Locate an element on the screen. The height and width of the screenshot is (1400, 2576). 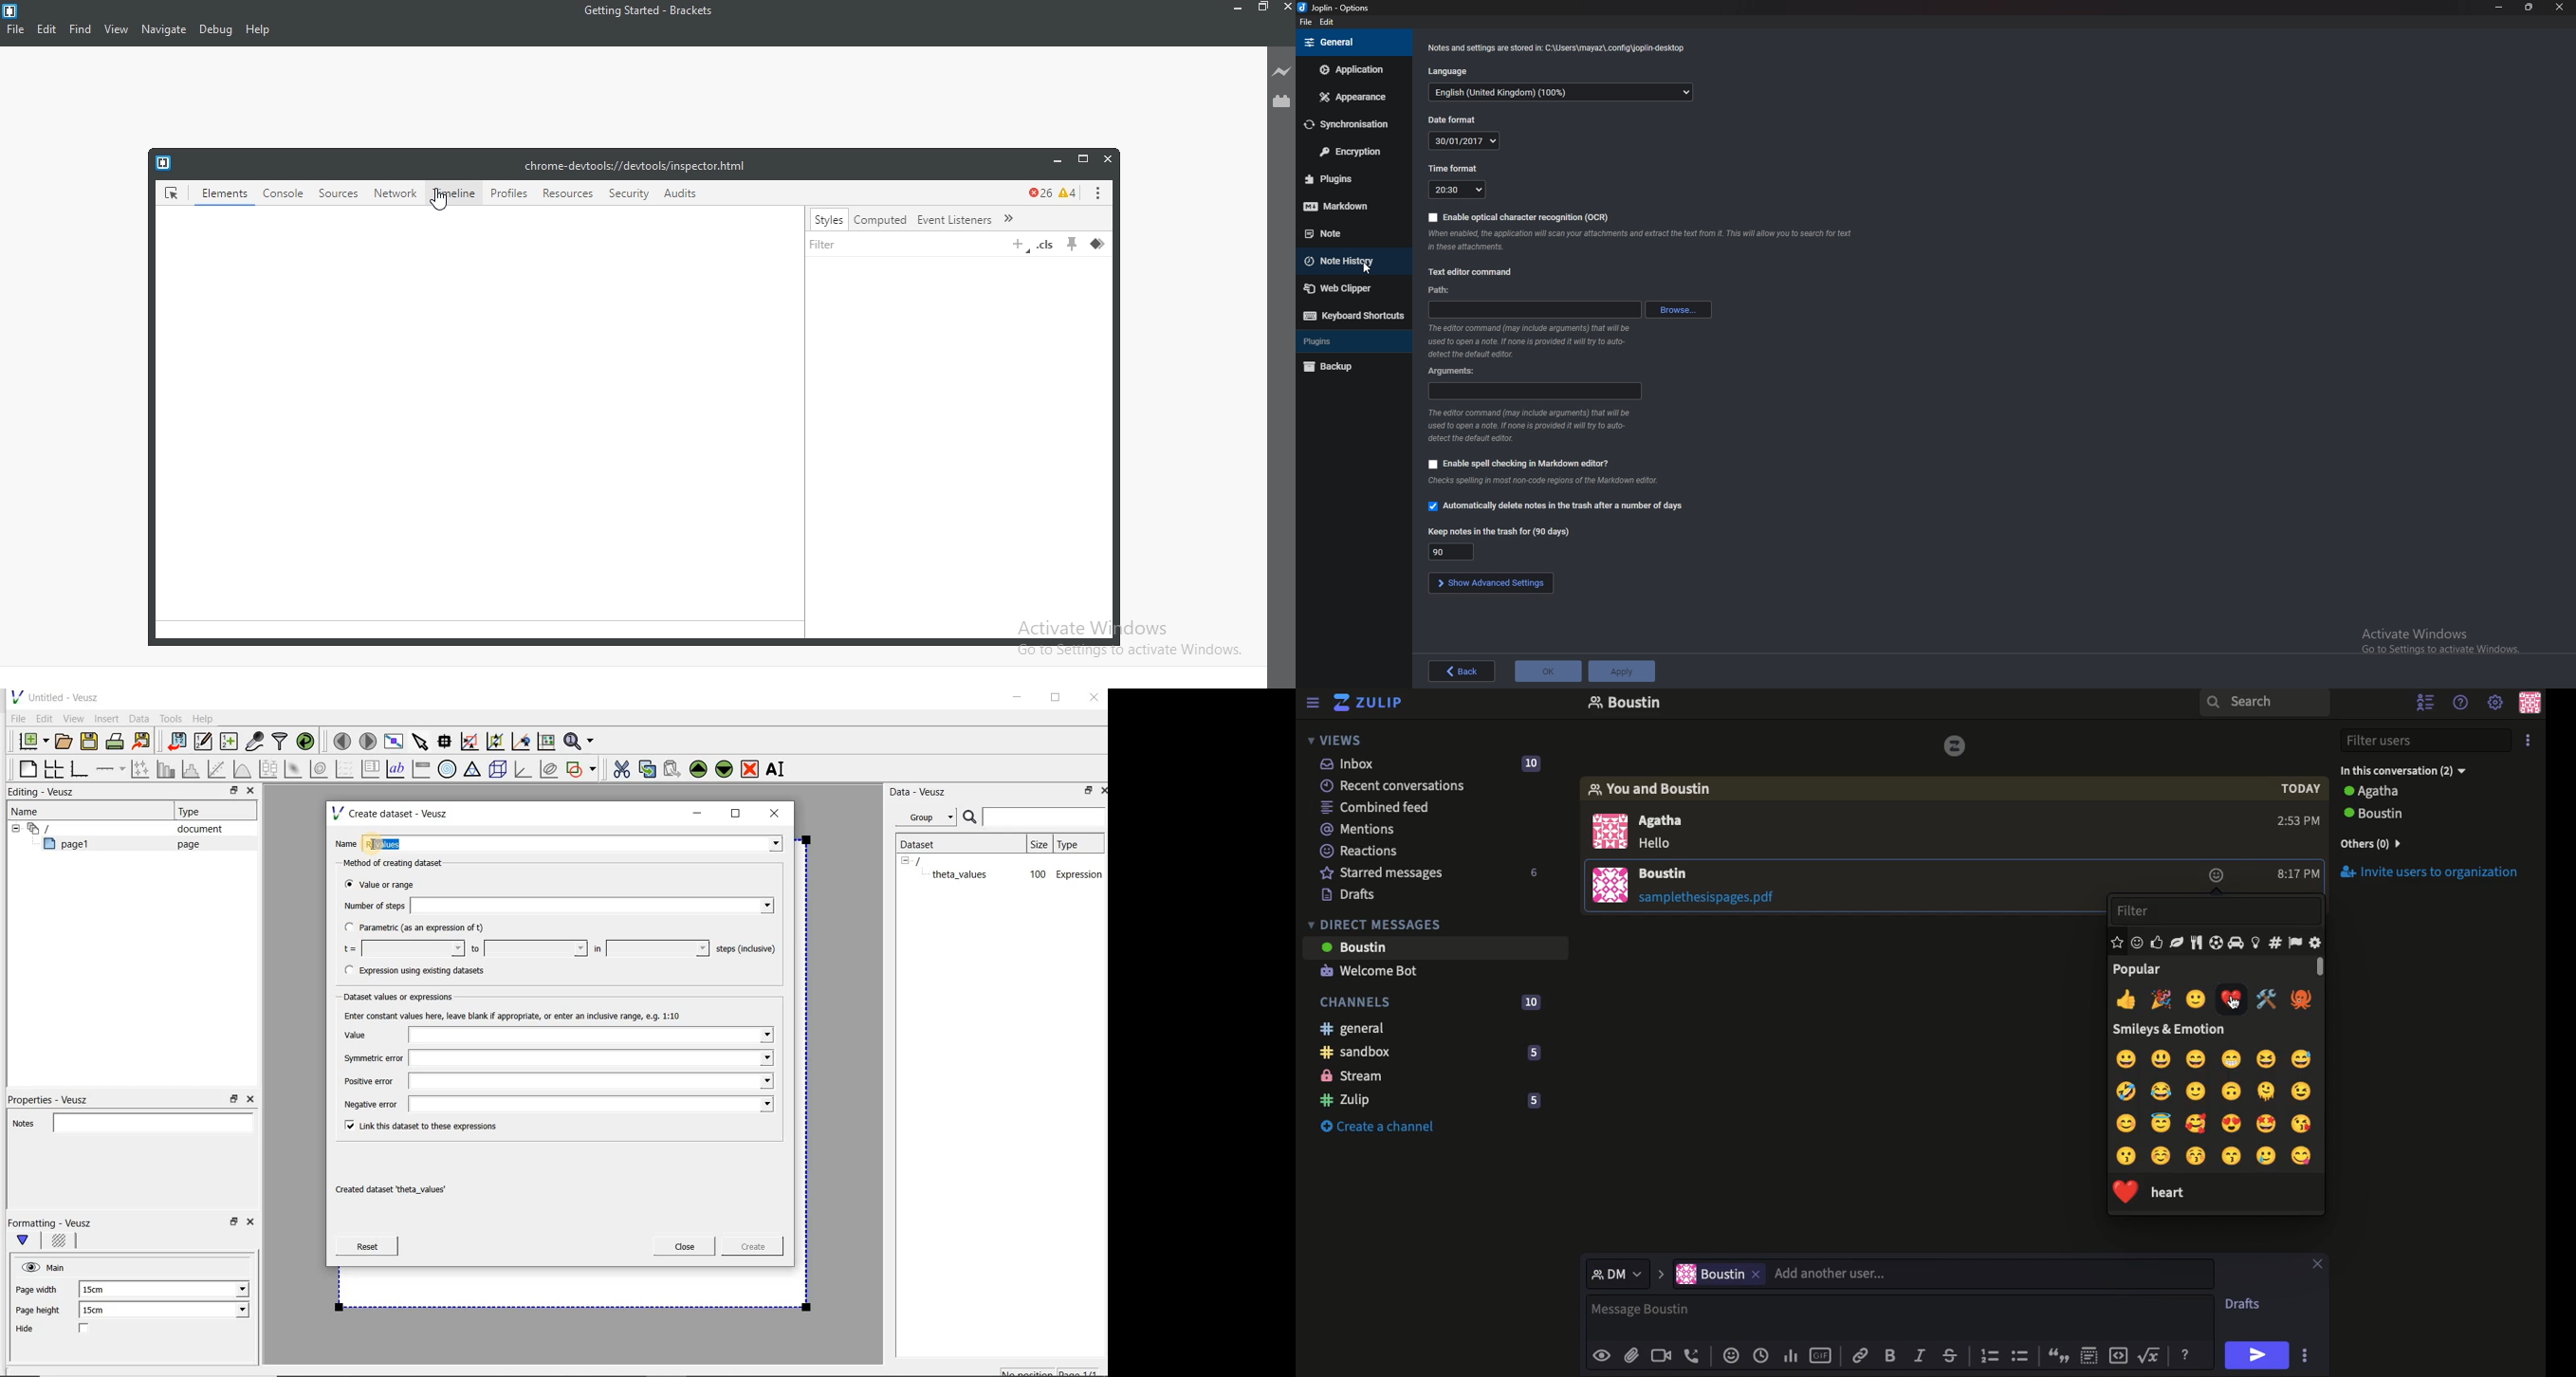
View all users is located at coordinates (2389, 846).